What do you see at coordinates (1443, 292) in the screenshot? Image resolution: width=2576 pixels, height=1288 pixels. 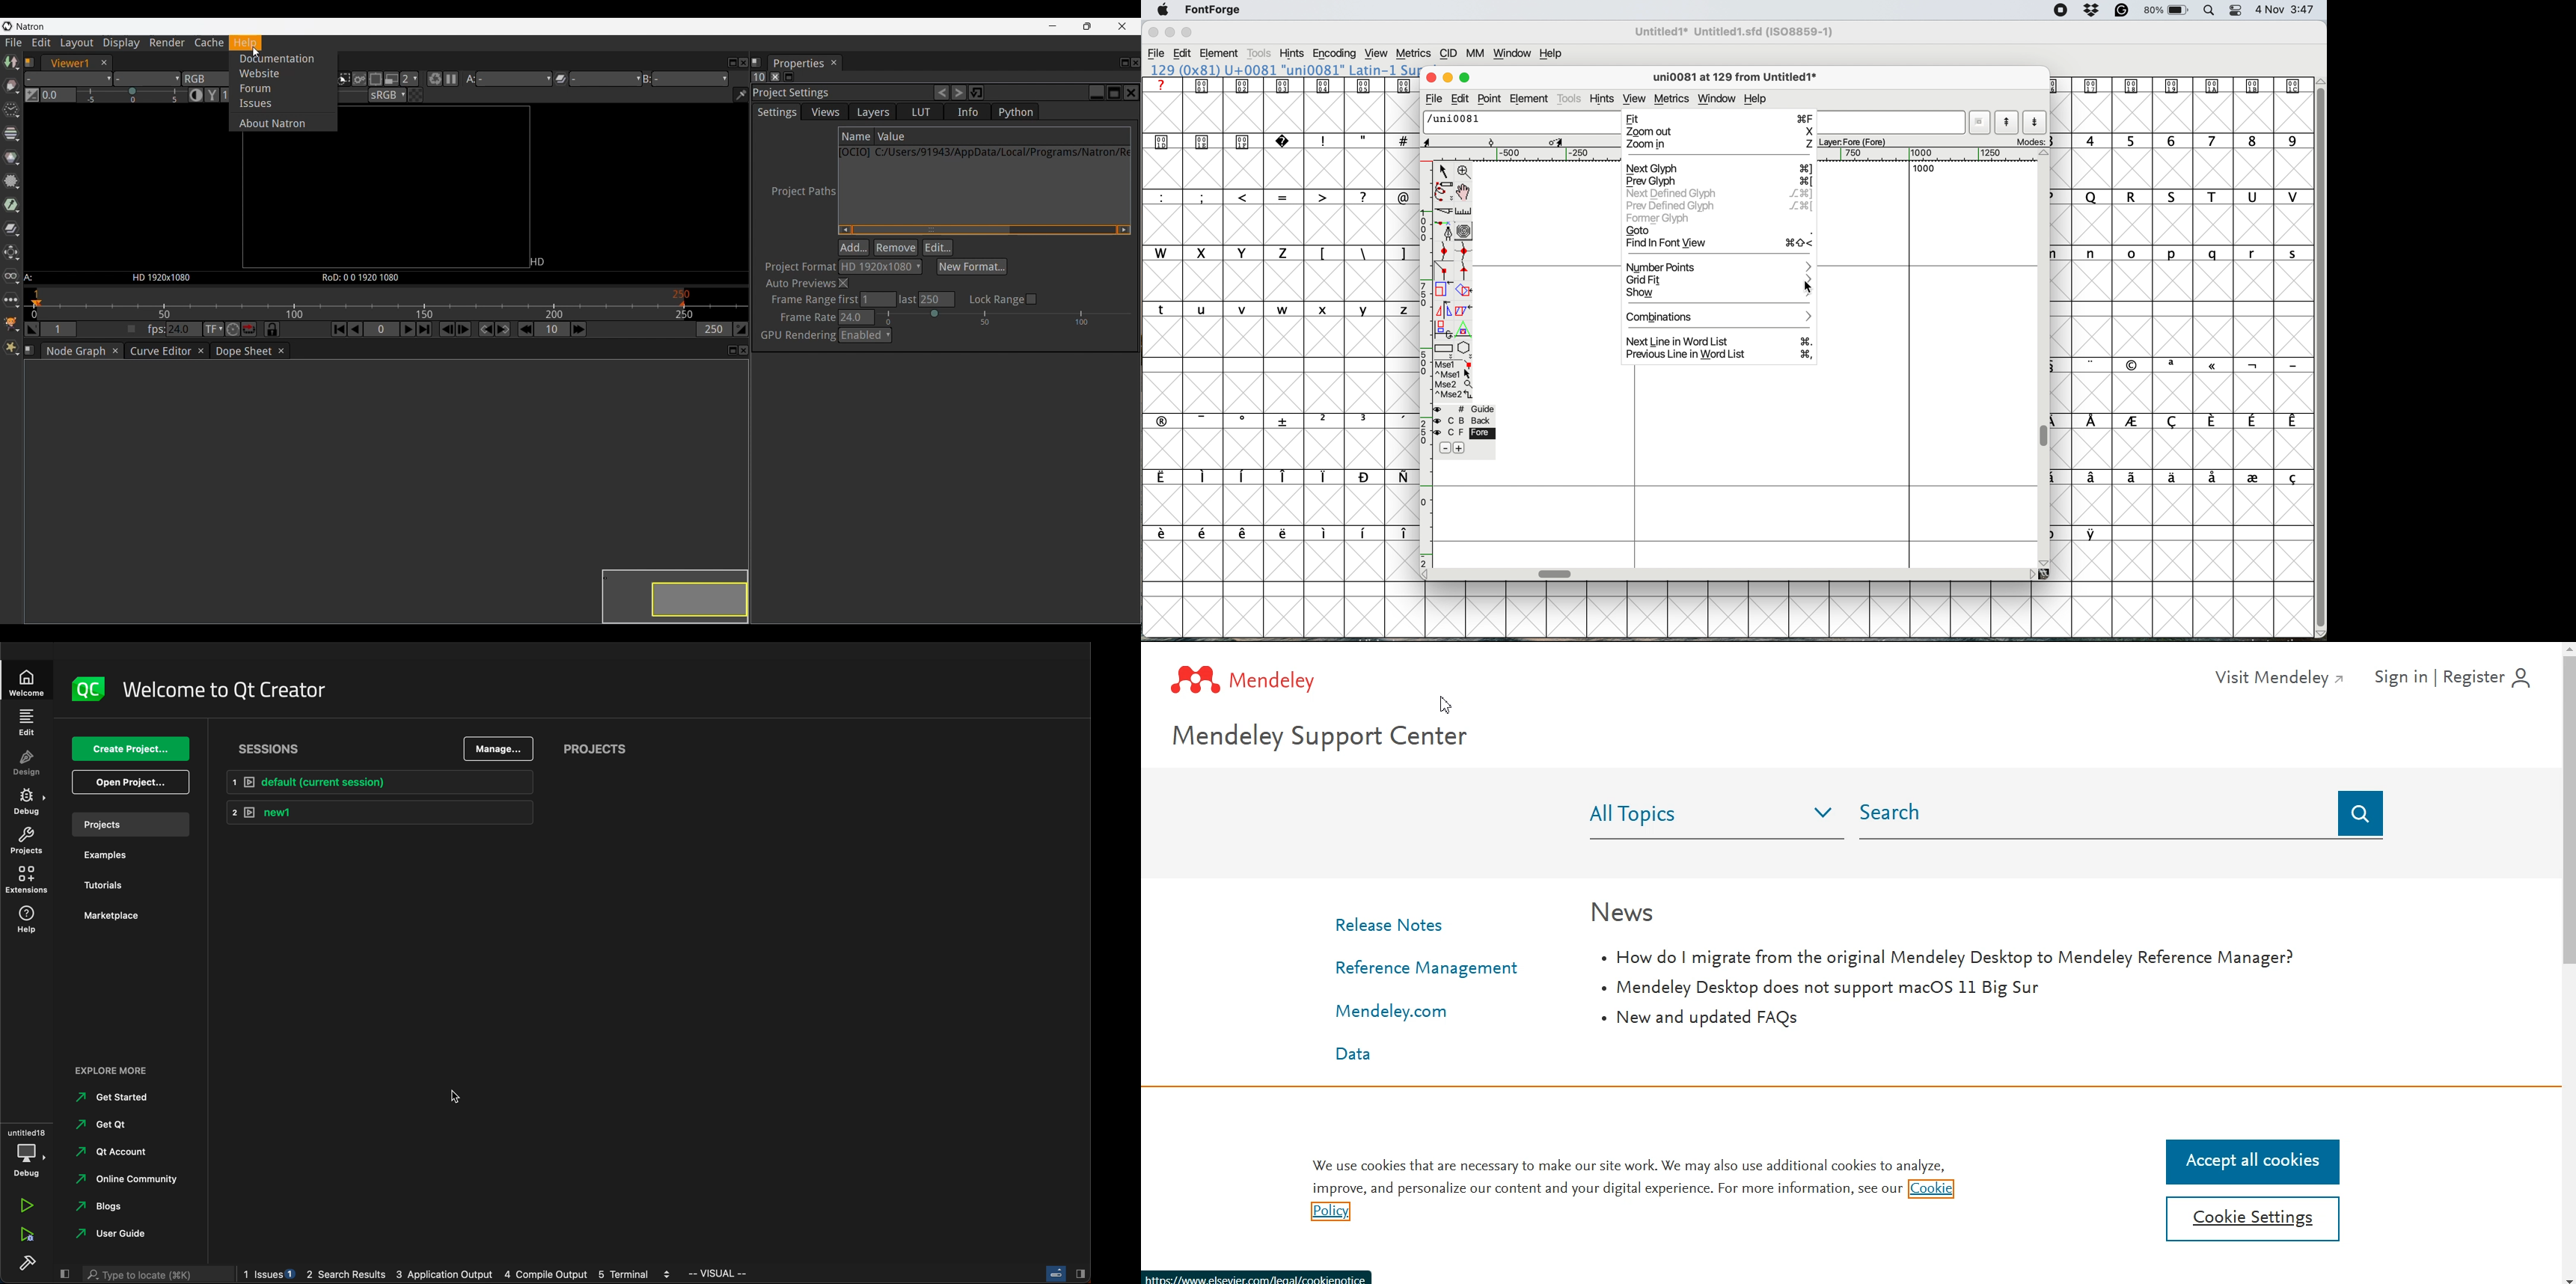 I see `scale the selection` at bounding box center [1443, 292].